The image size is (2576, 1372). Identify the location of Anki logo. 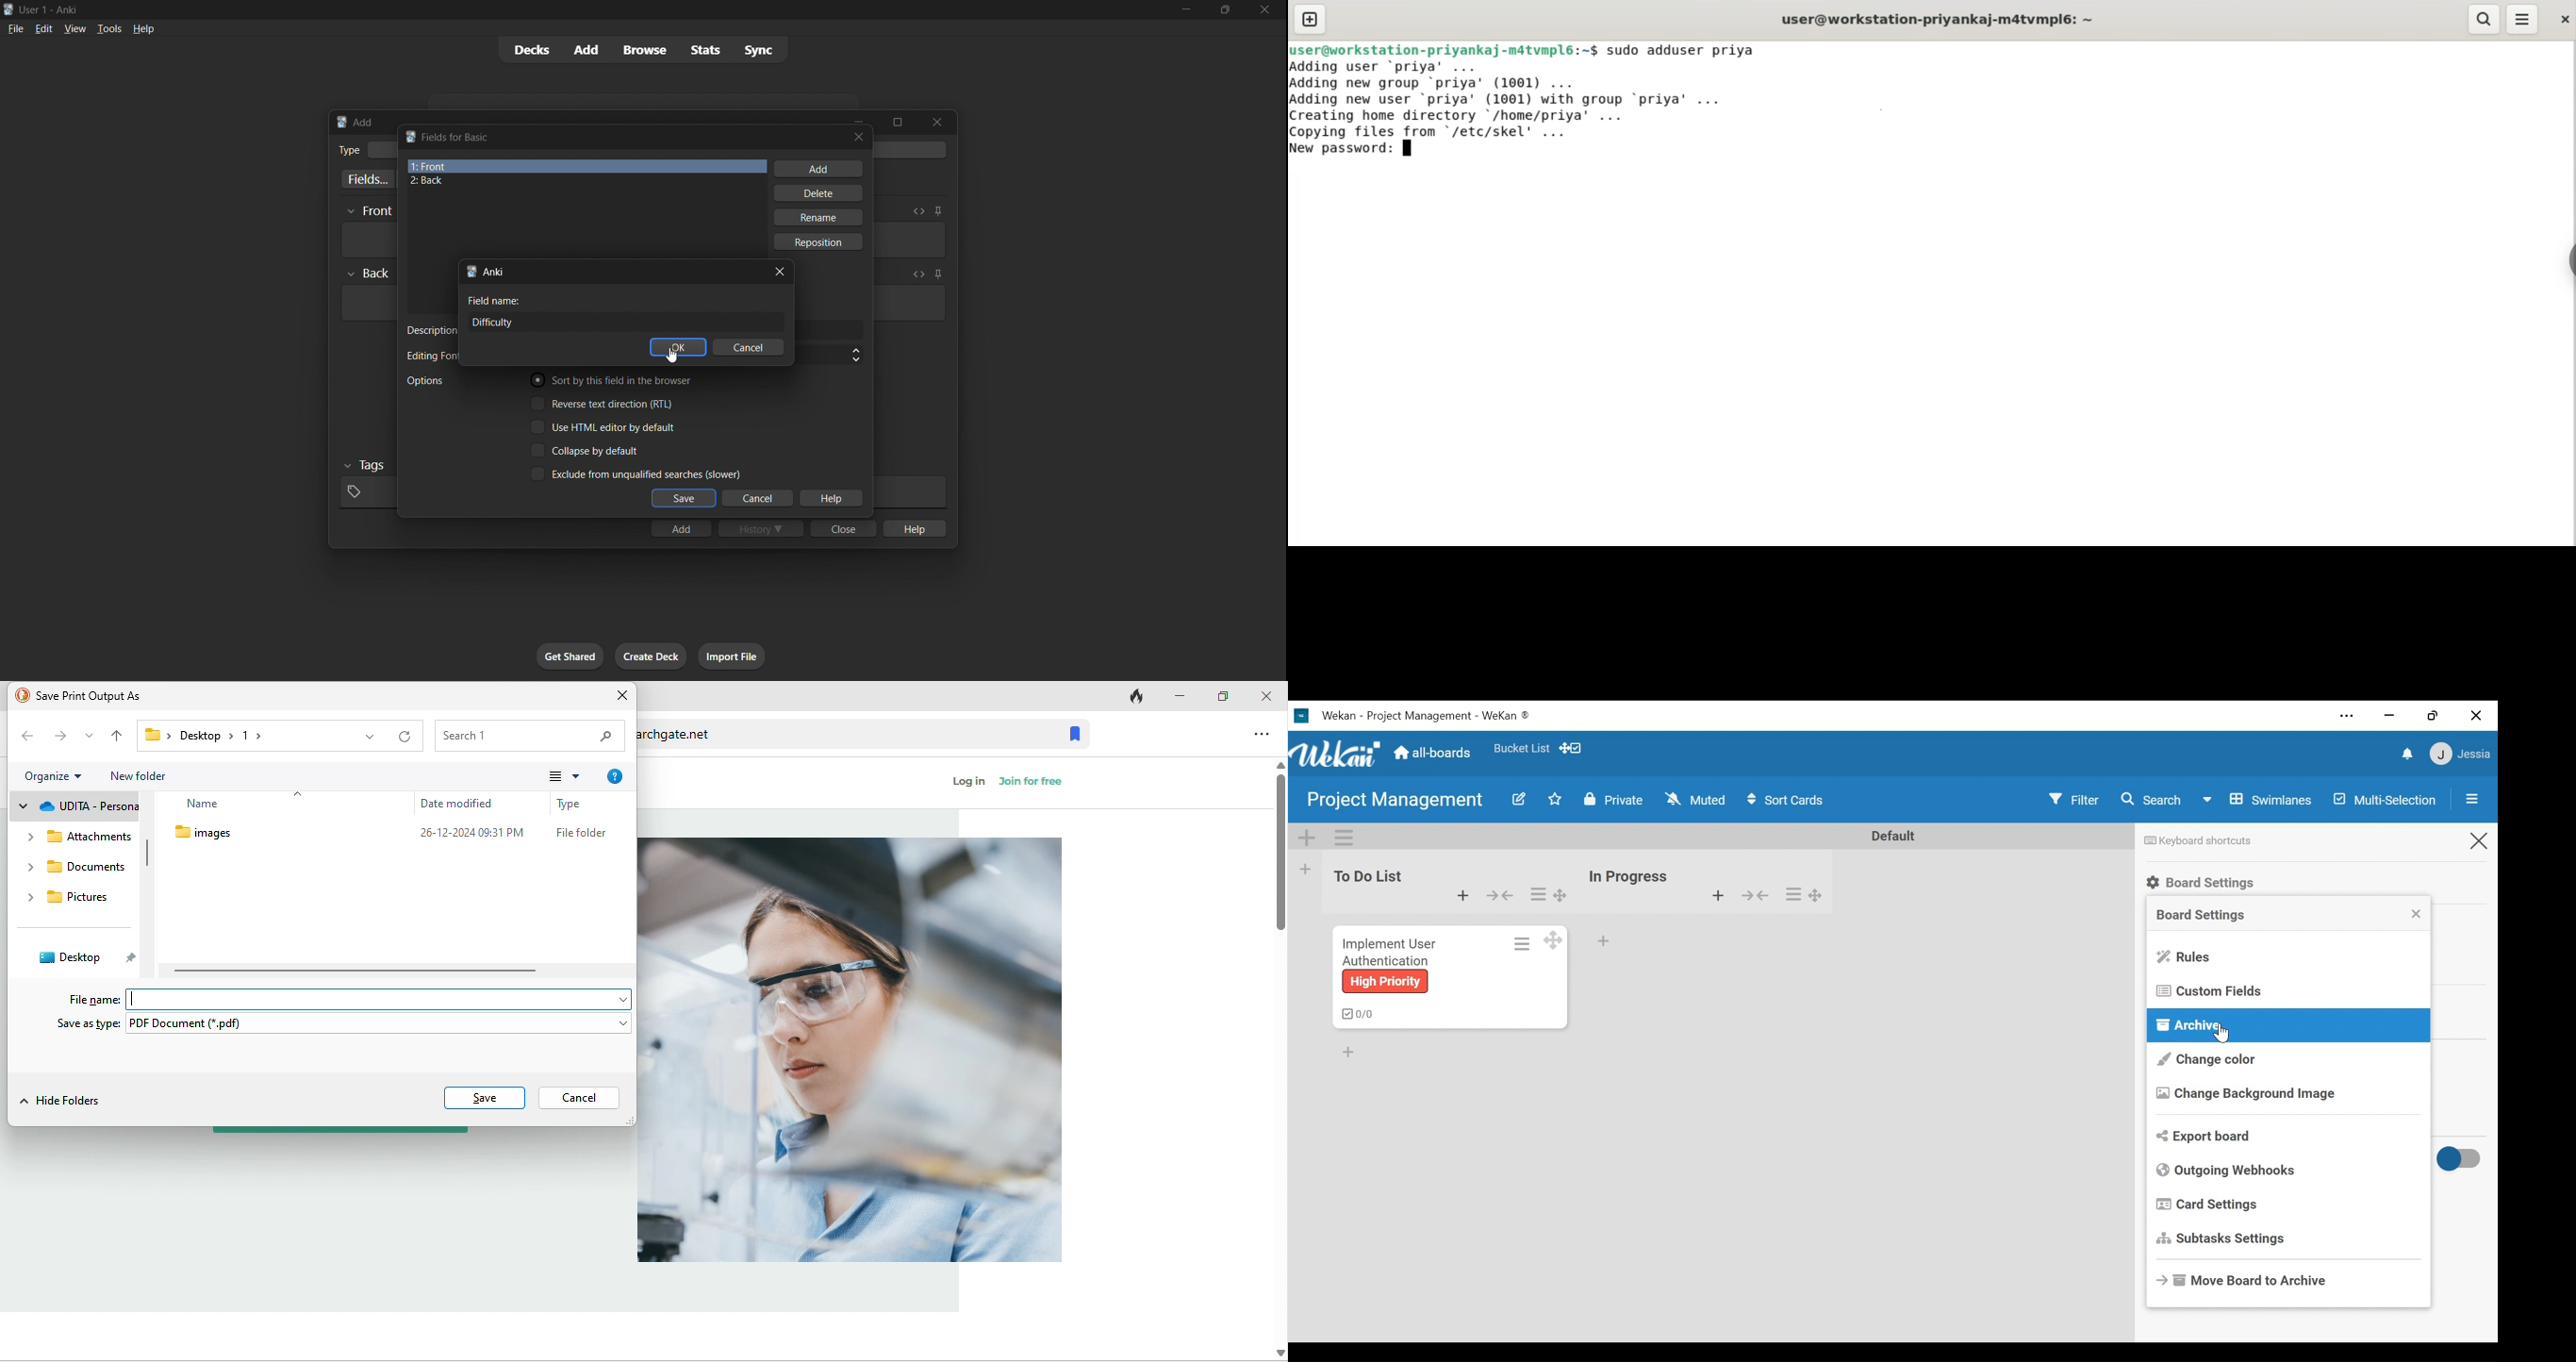
(471, 271).